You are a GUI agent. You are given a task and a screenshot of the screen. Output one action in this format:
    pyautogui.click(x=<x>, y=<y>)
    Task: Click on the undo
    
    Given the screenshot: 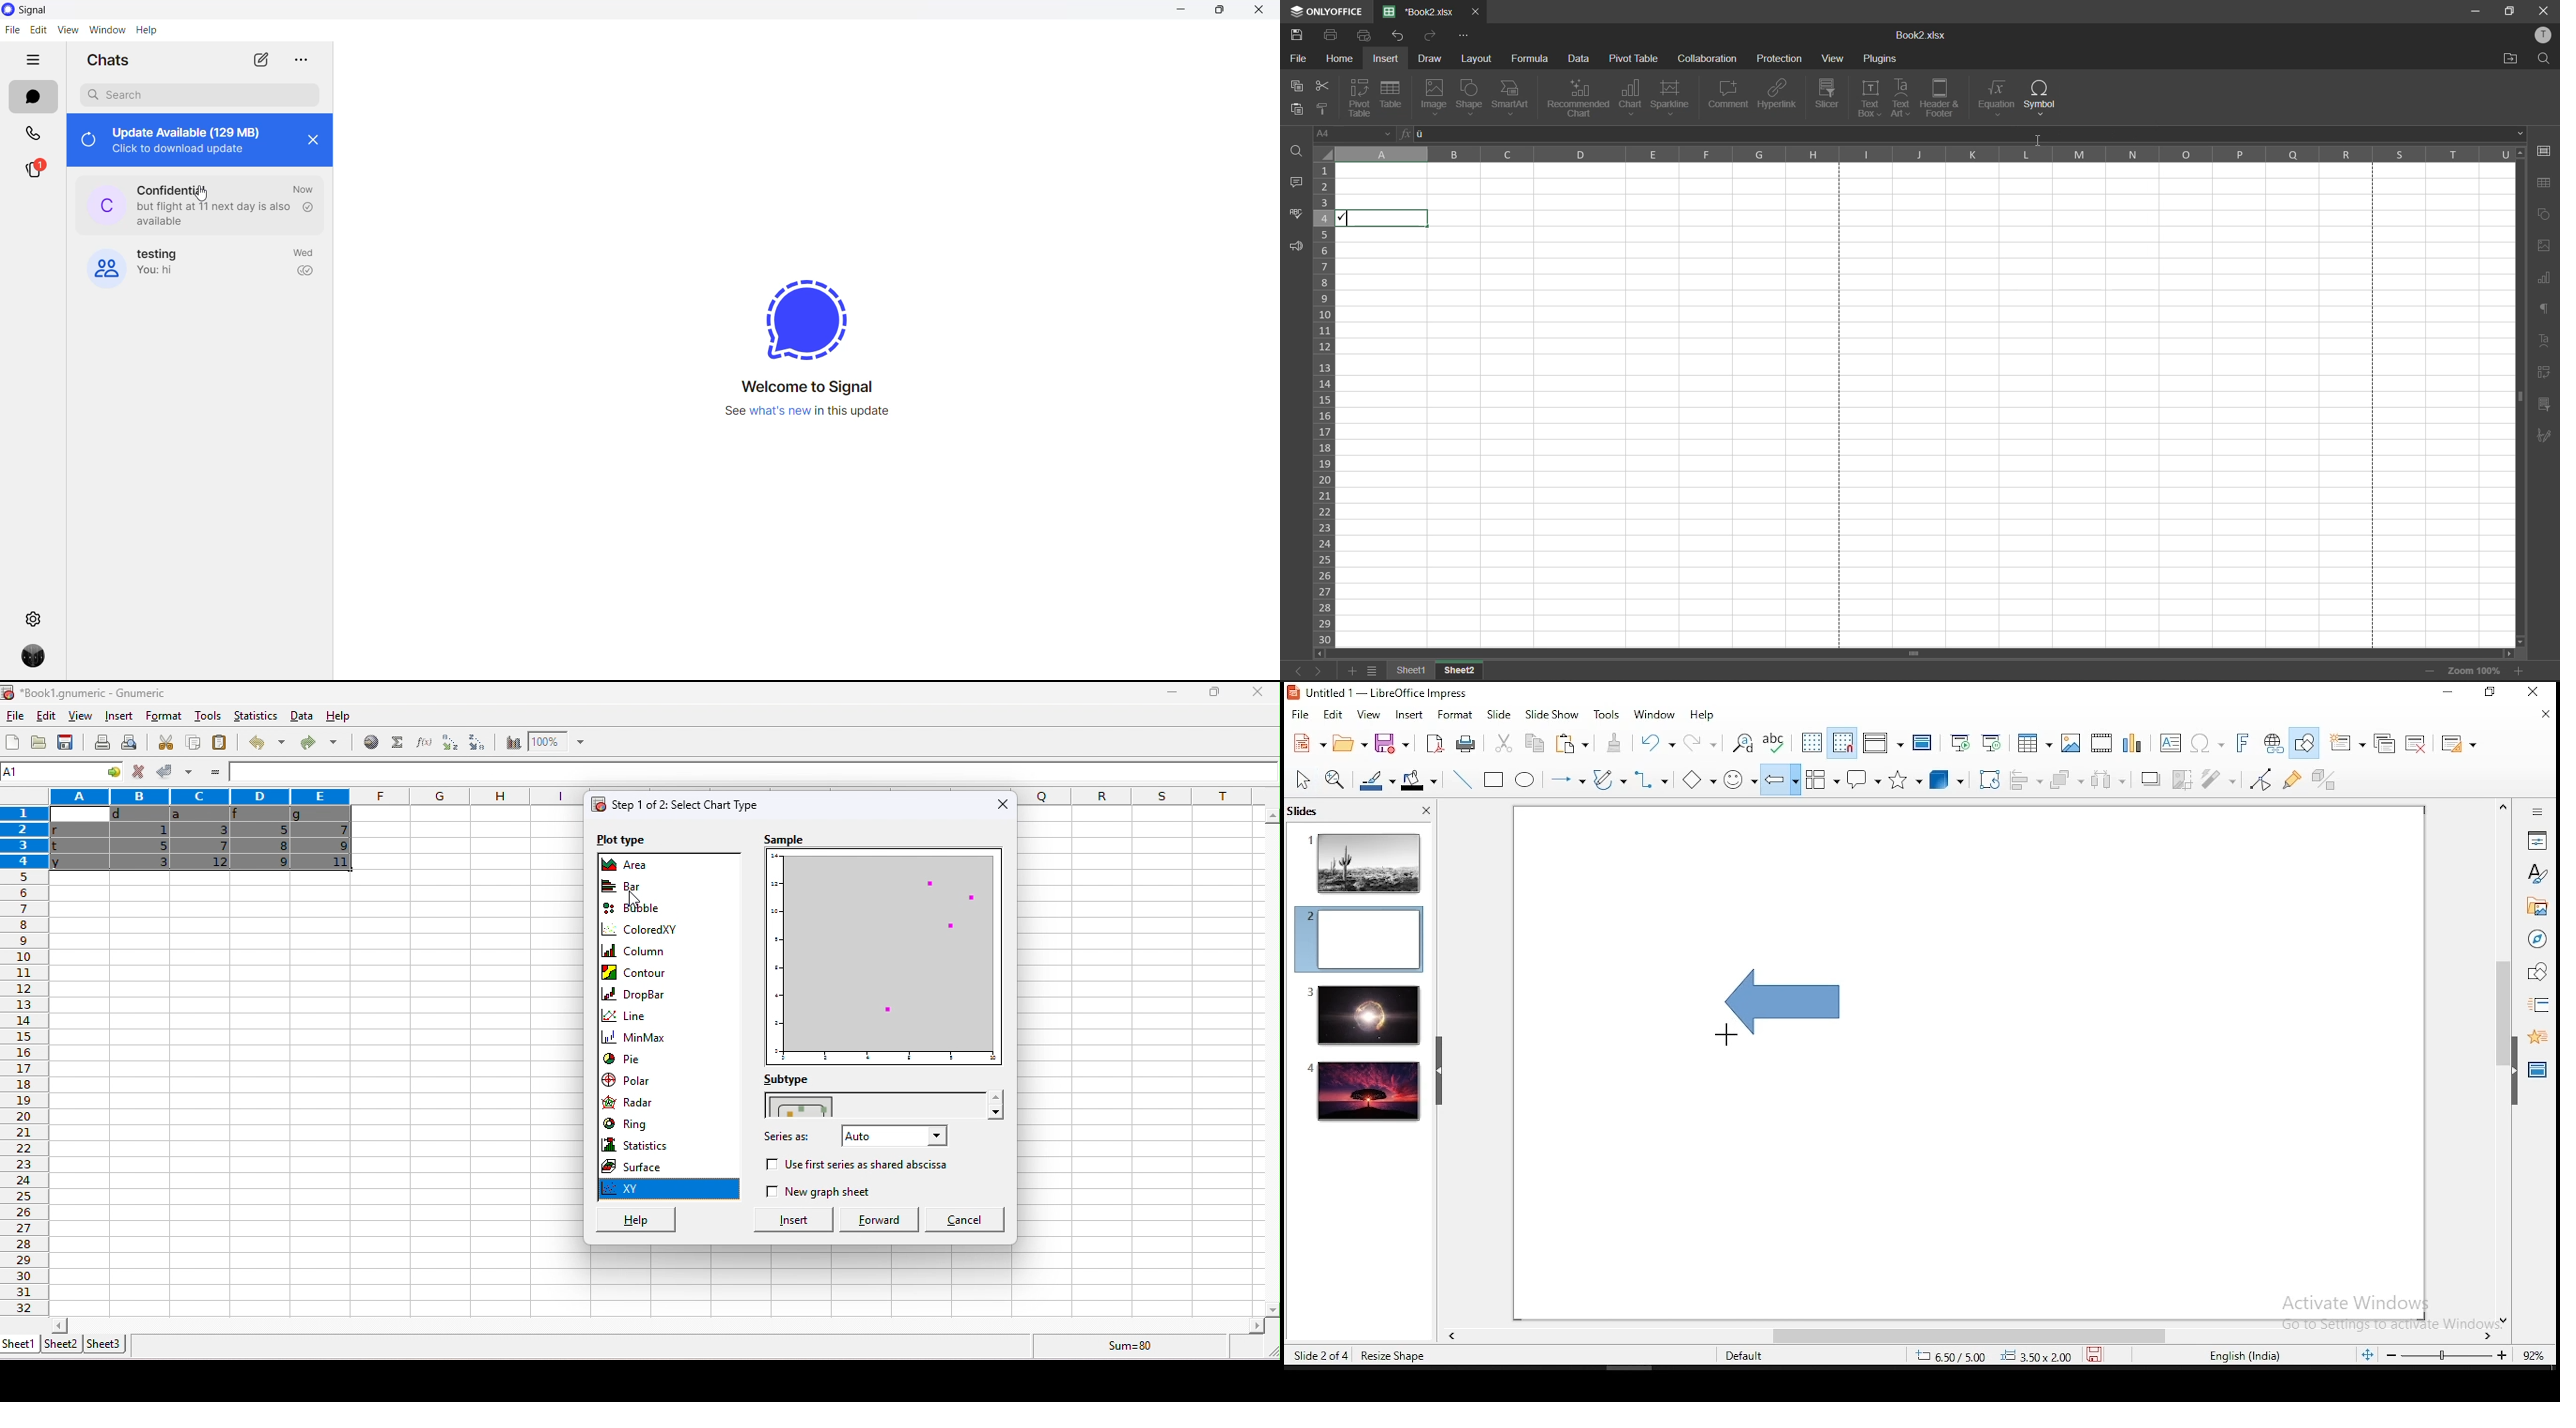 What is the action you would take?
    pyautogui.click(x=1399, y=39)
    